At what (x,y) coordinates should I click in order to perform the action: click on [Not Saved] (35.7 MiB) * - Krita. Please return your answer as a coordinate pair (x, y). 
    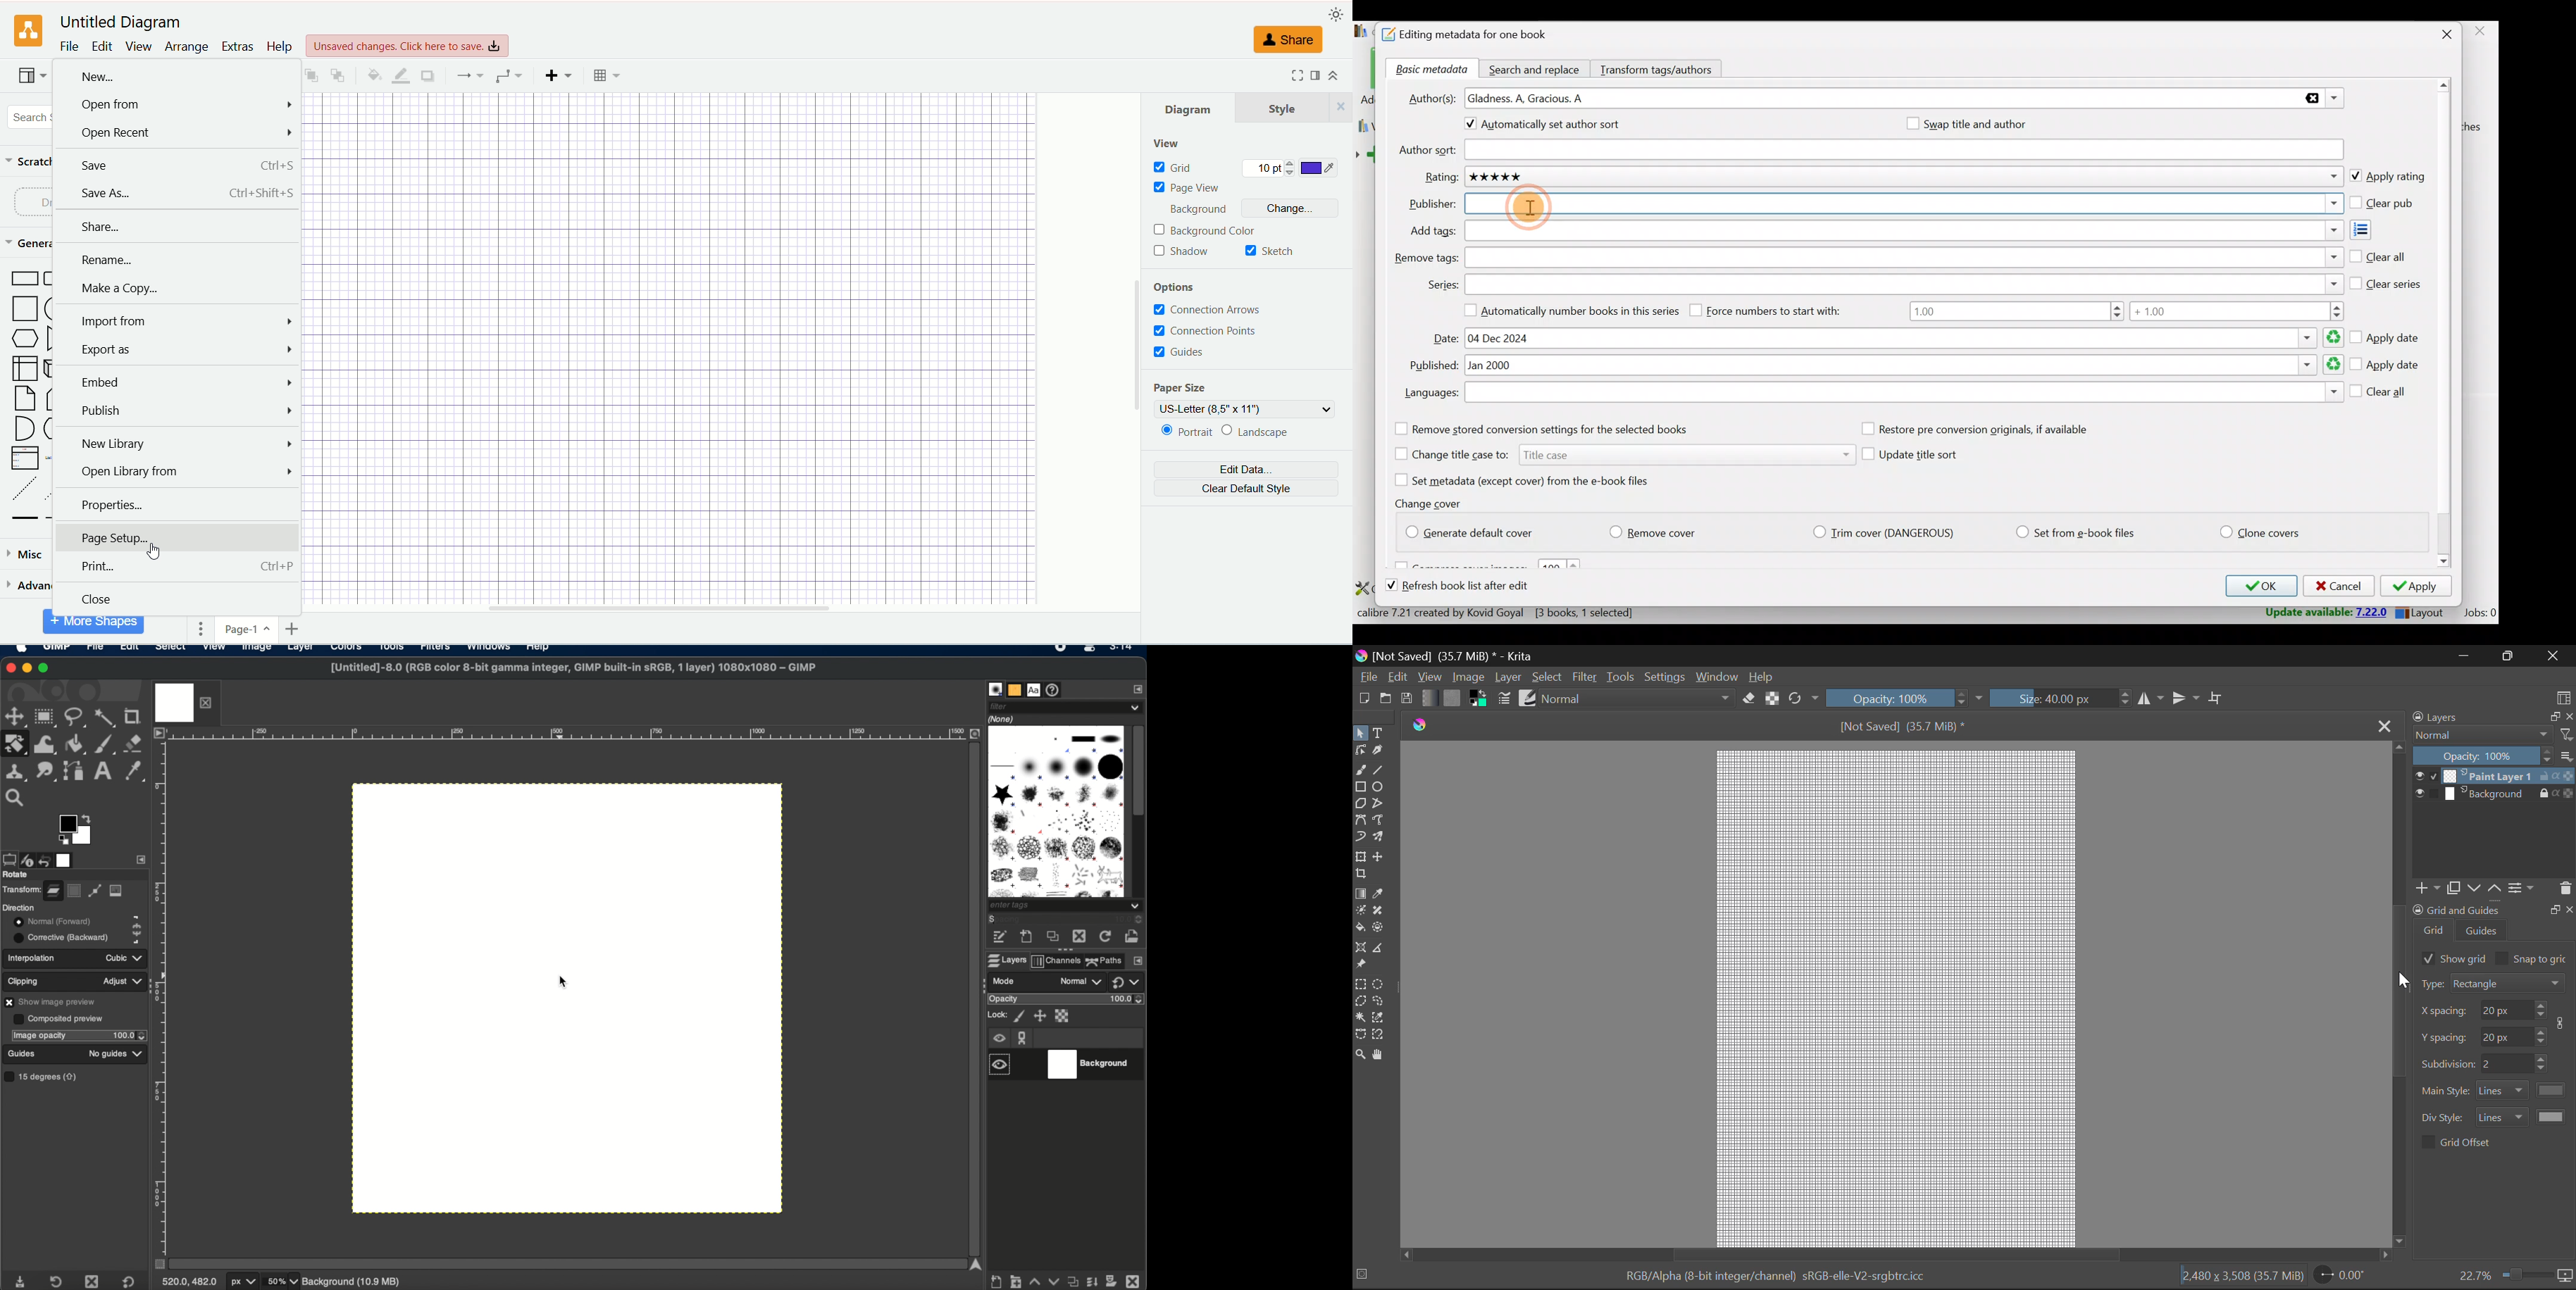
    Looking at the image, I should click on (1446, 656).